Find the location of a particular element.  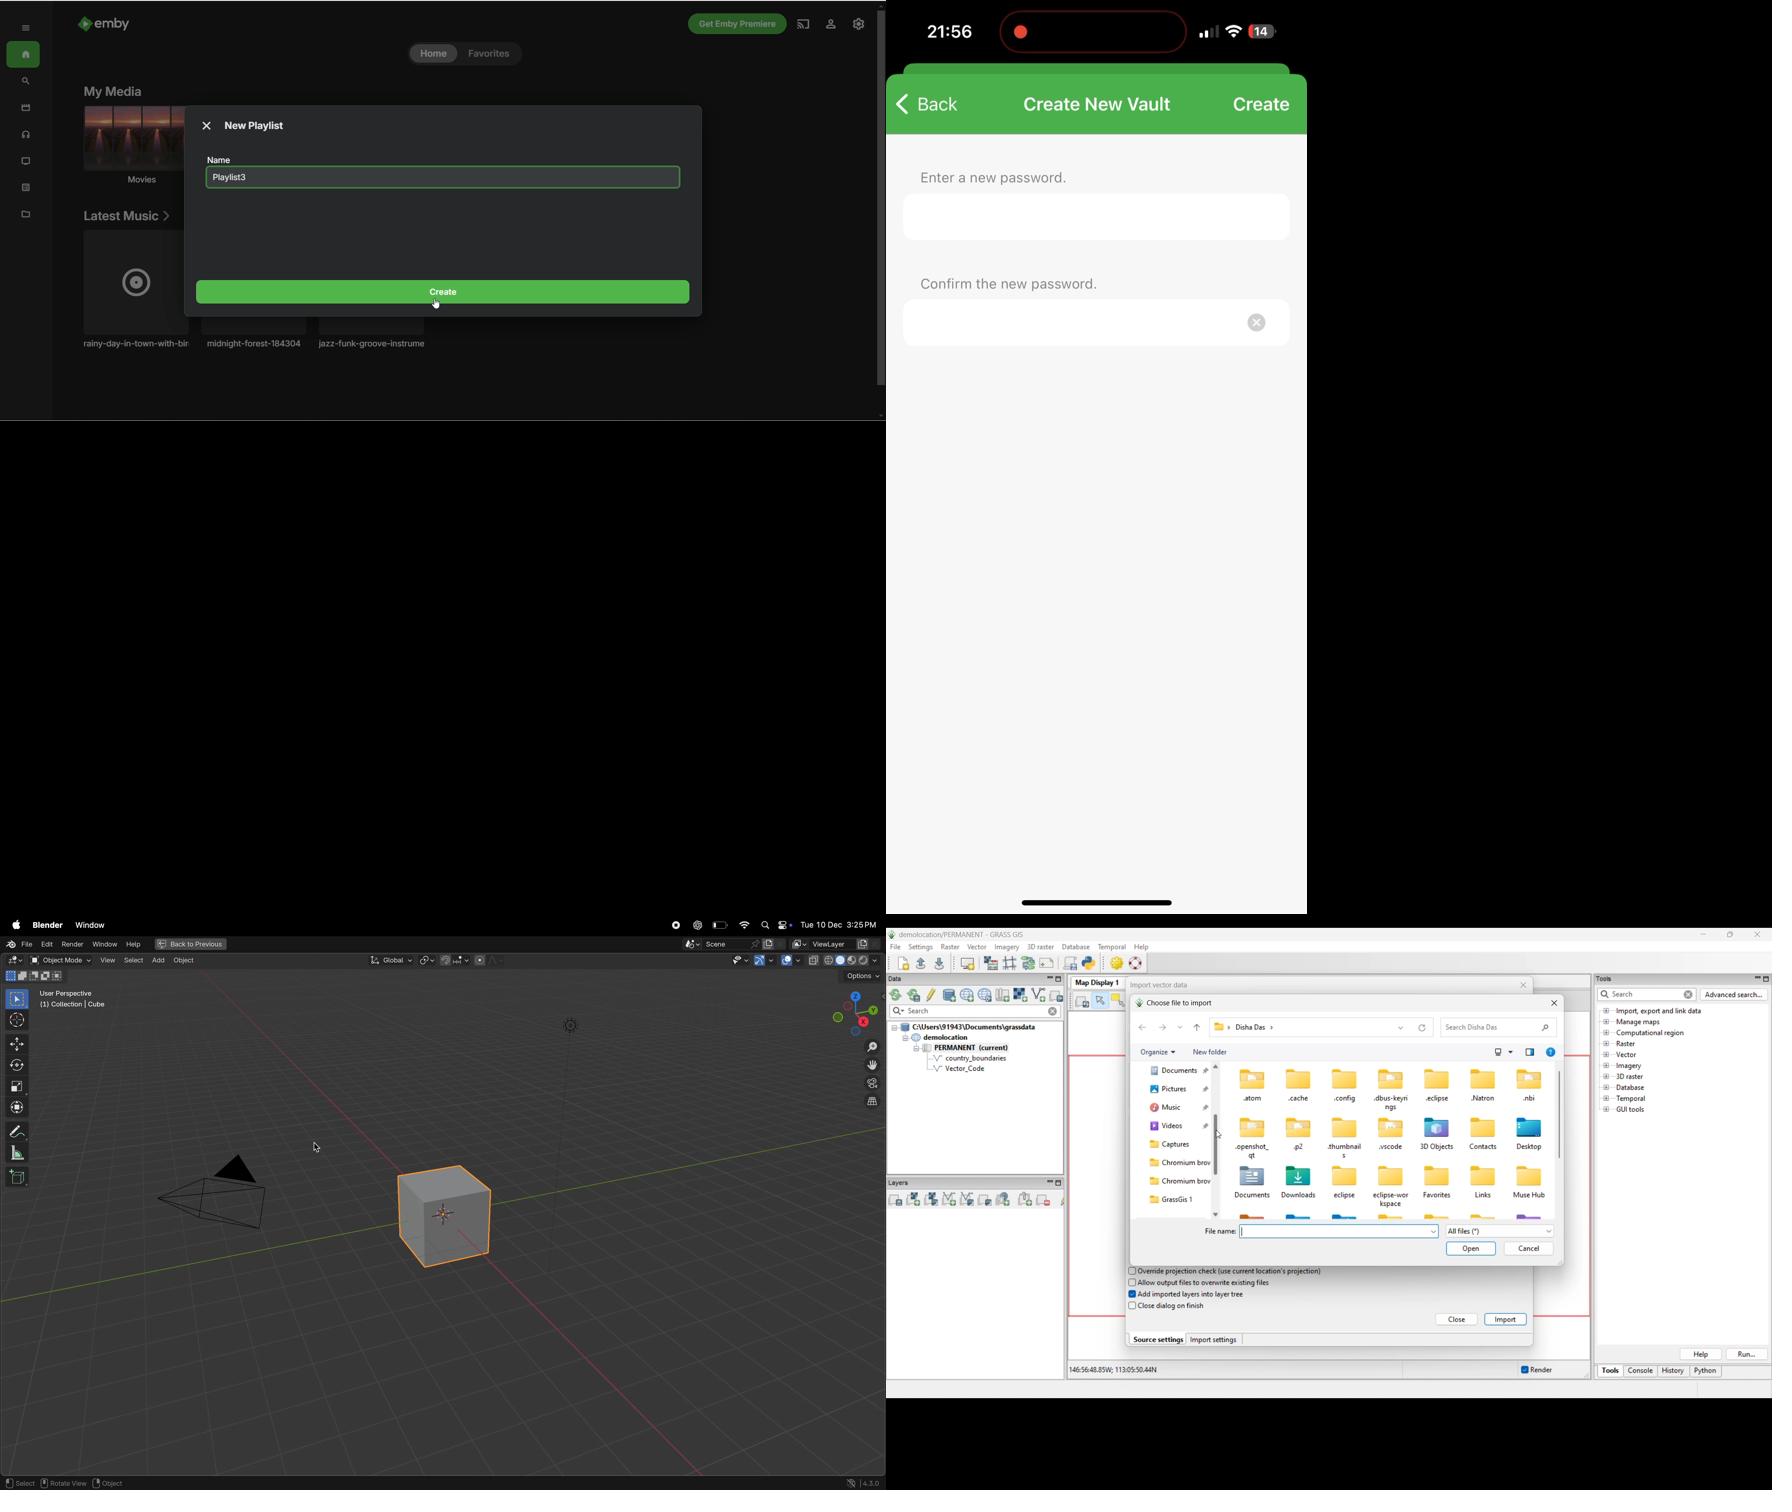

new password is located at coordinates (1075, 328).